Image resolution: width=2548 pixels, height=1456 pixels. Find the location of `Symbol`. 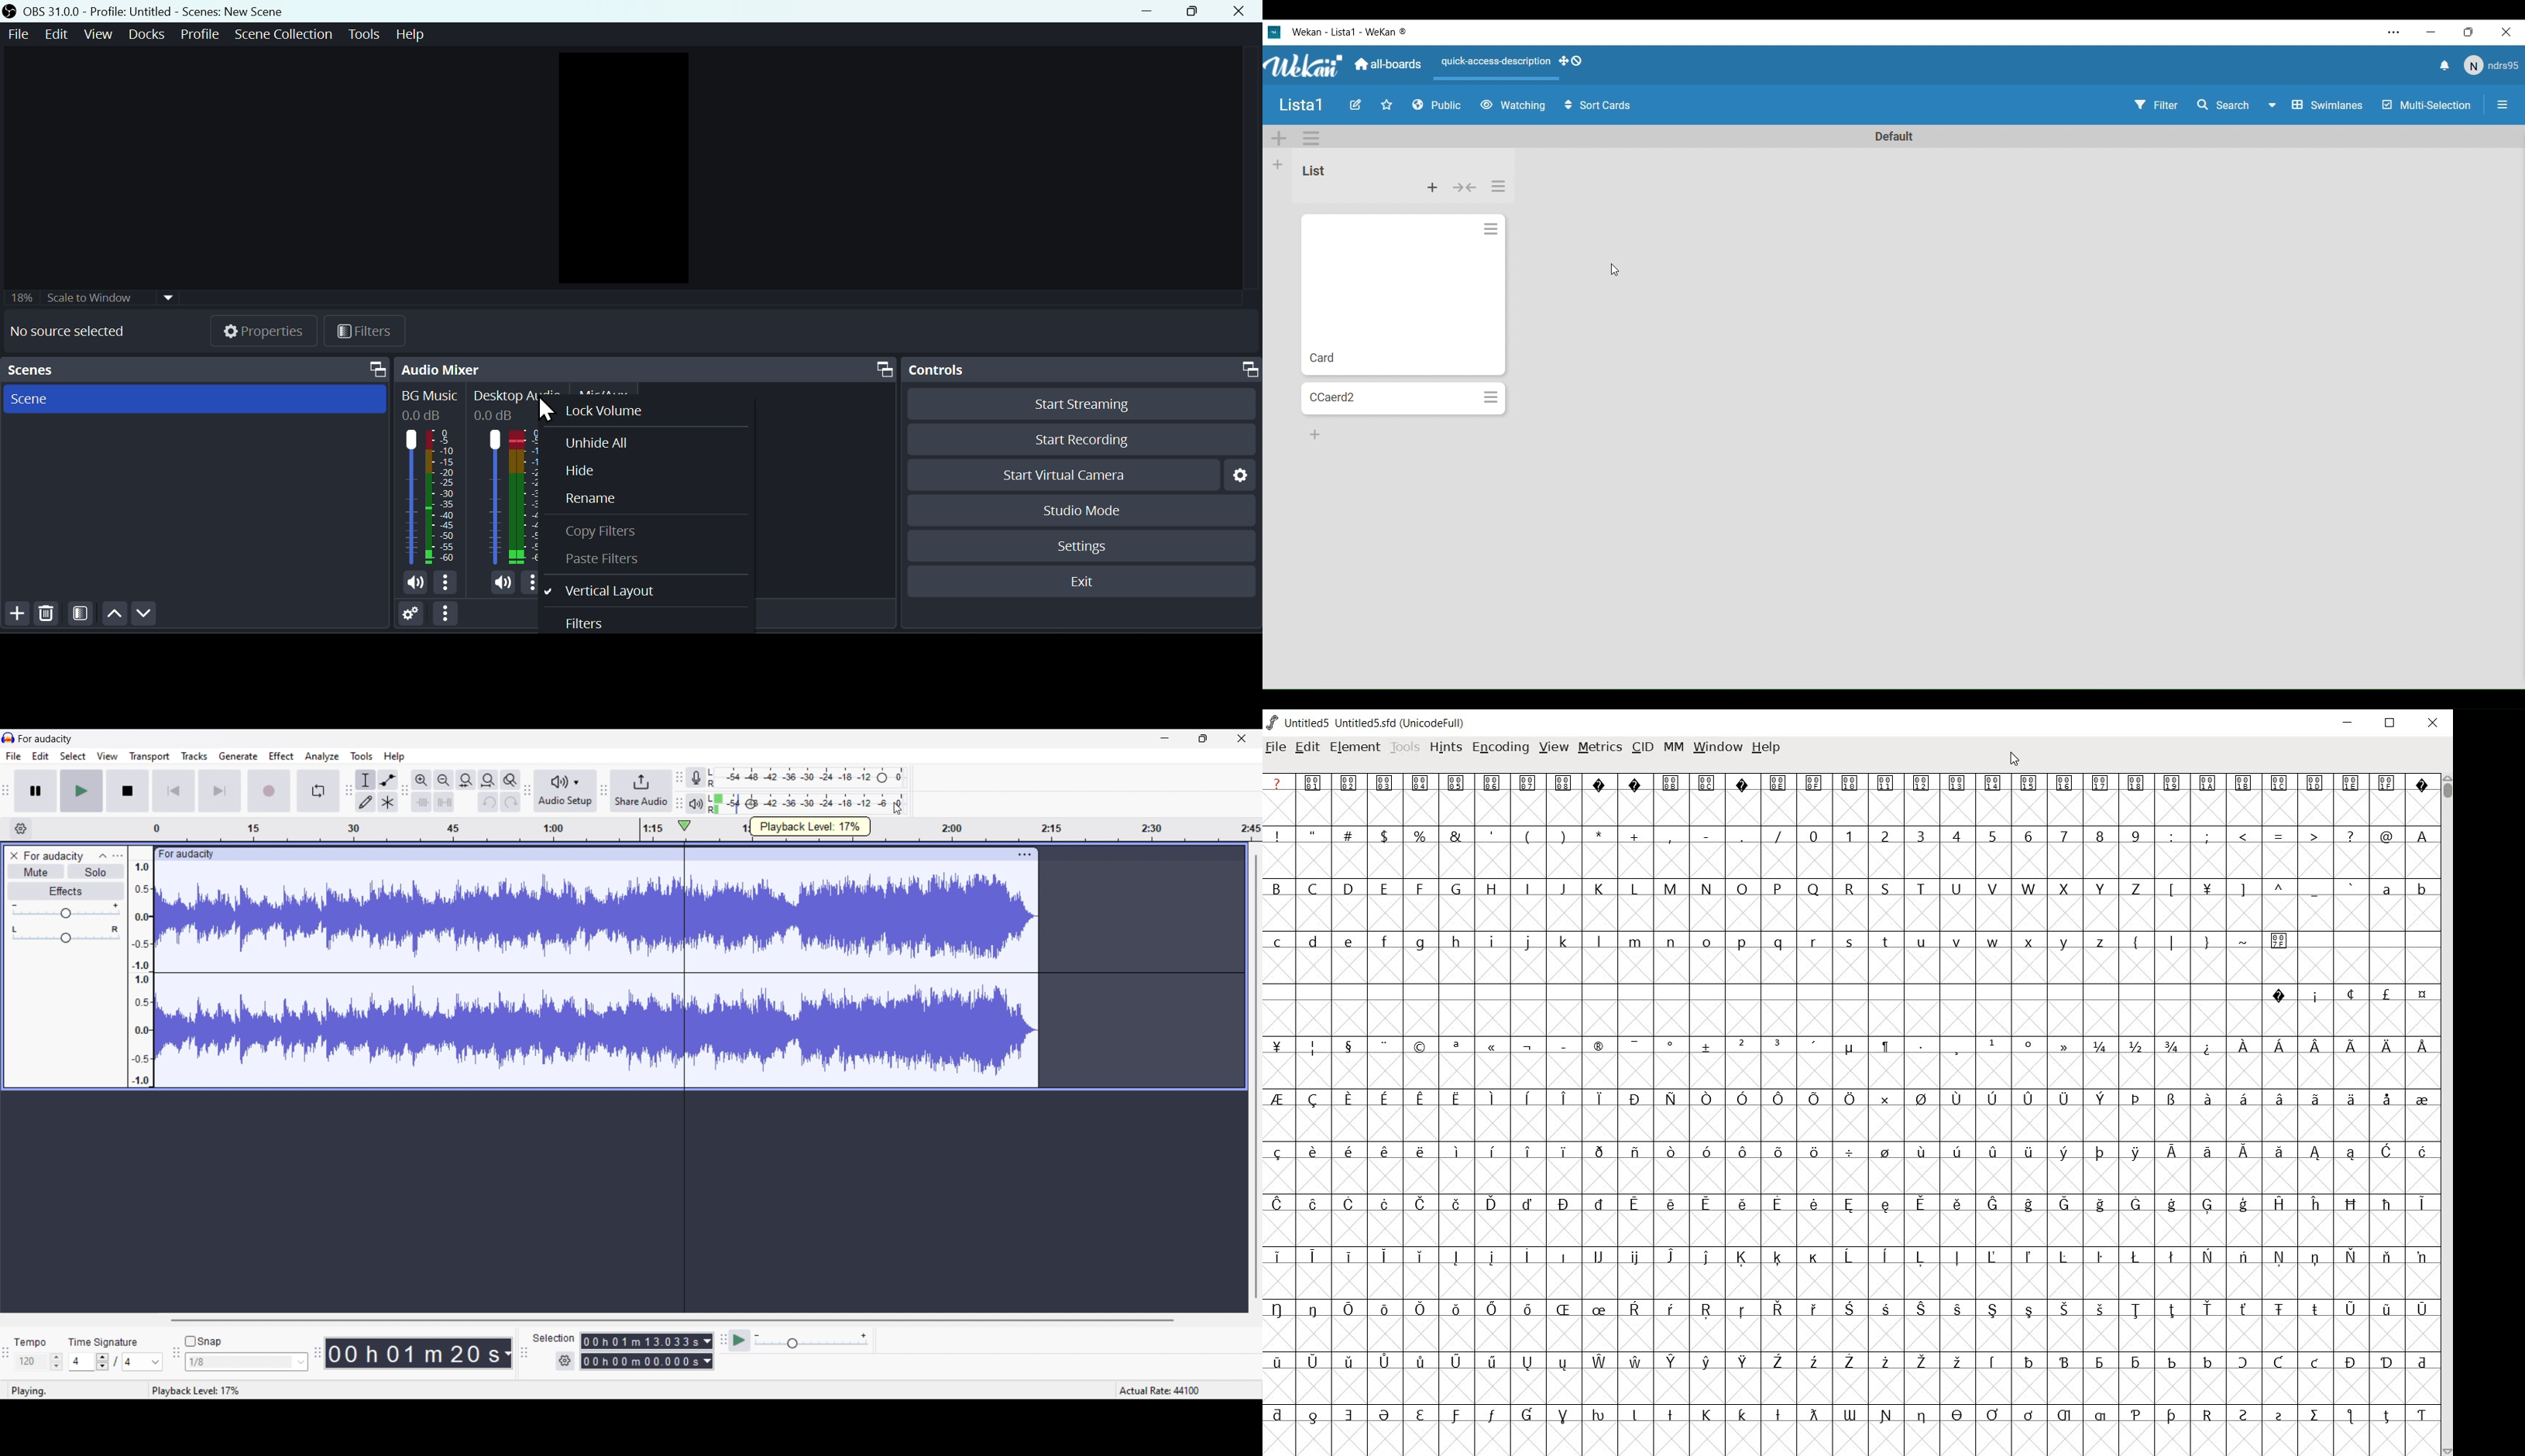

Symbol is located at coordinates (1491, 1417).